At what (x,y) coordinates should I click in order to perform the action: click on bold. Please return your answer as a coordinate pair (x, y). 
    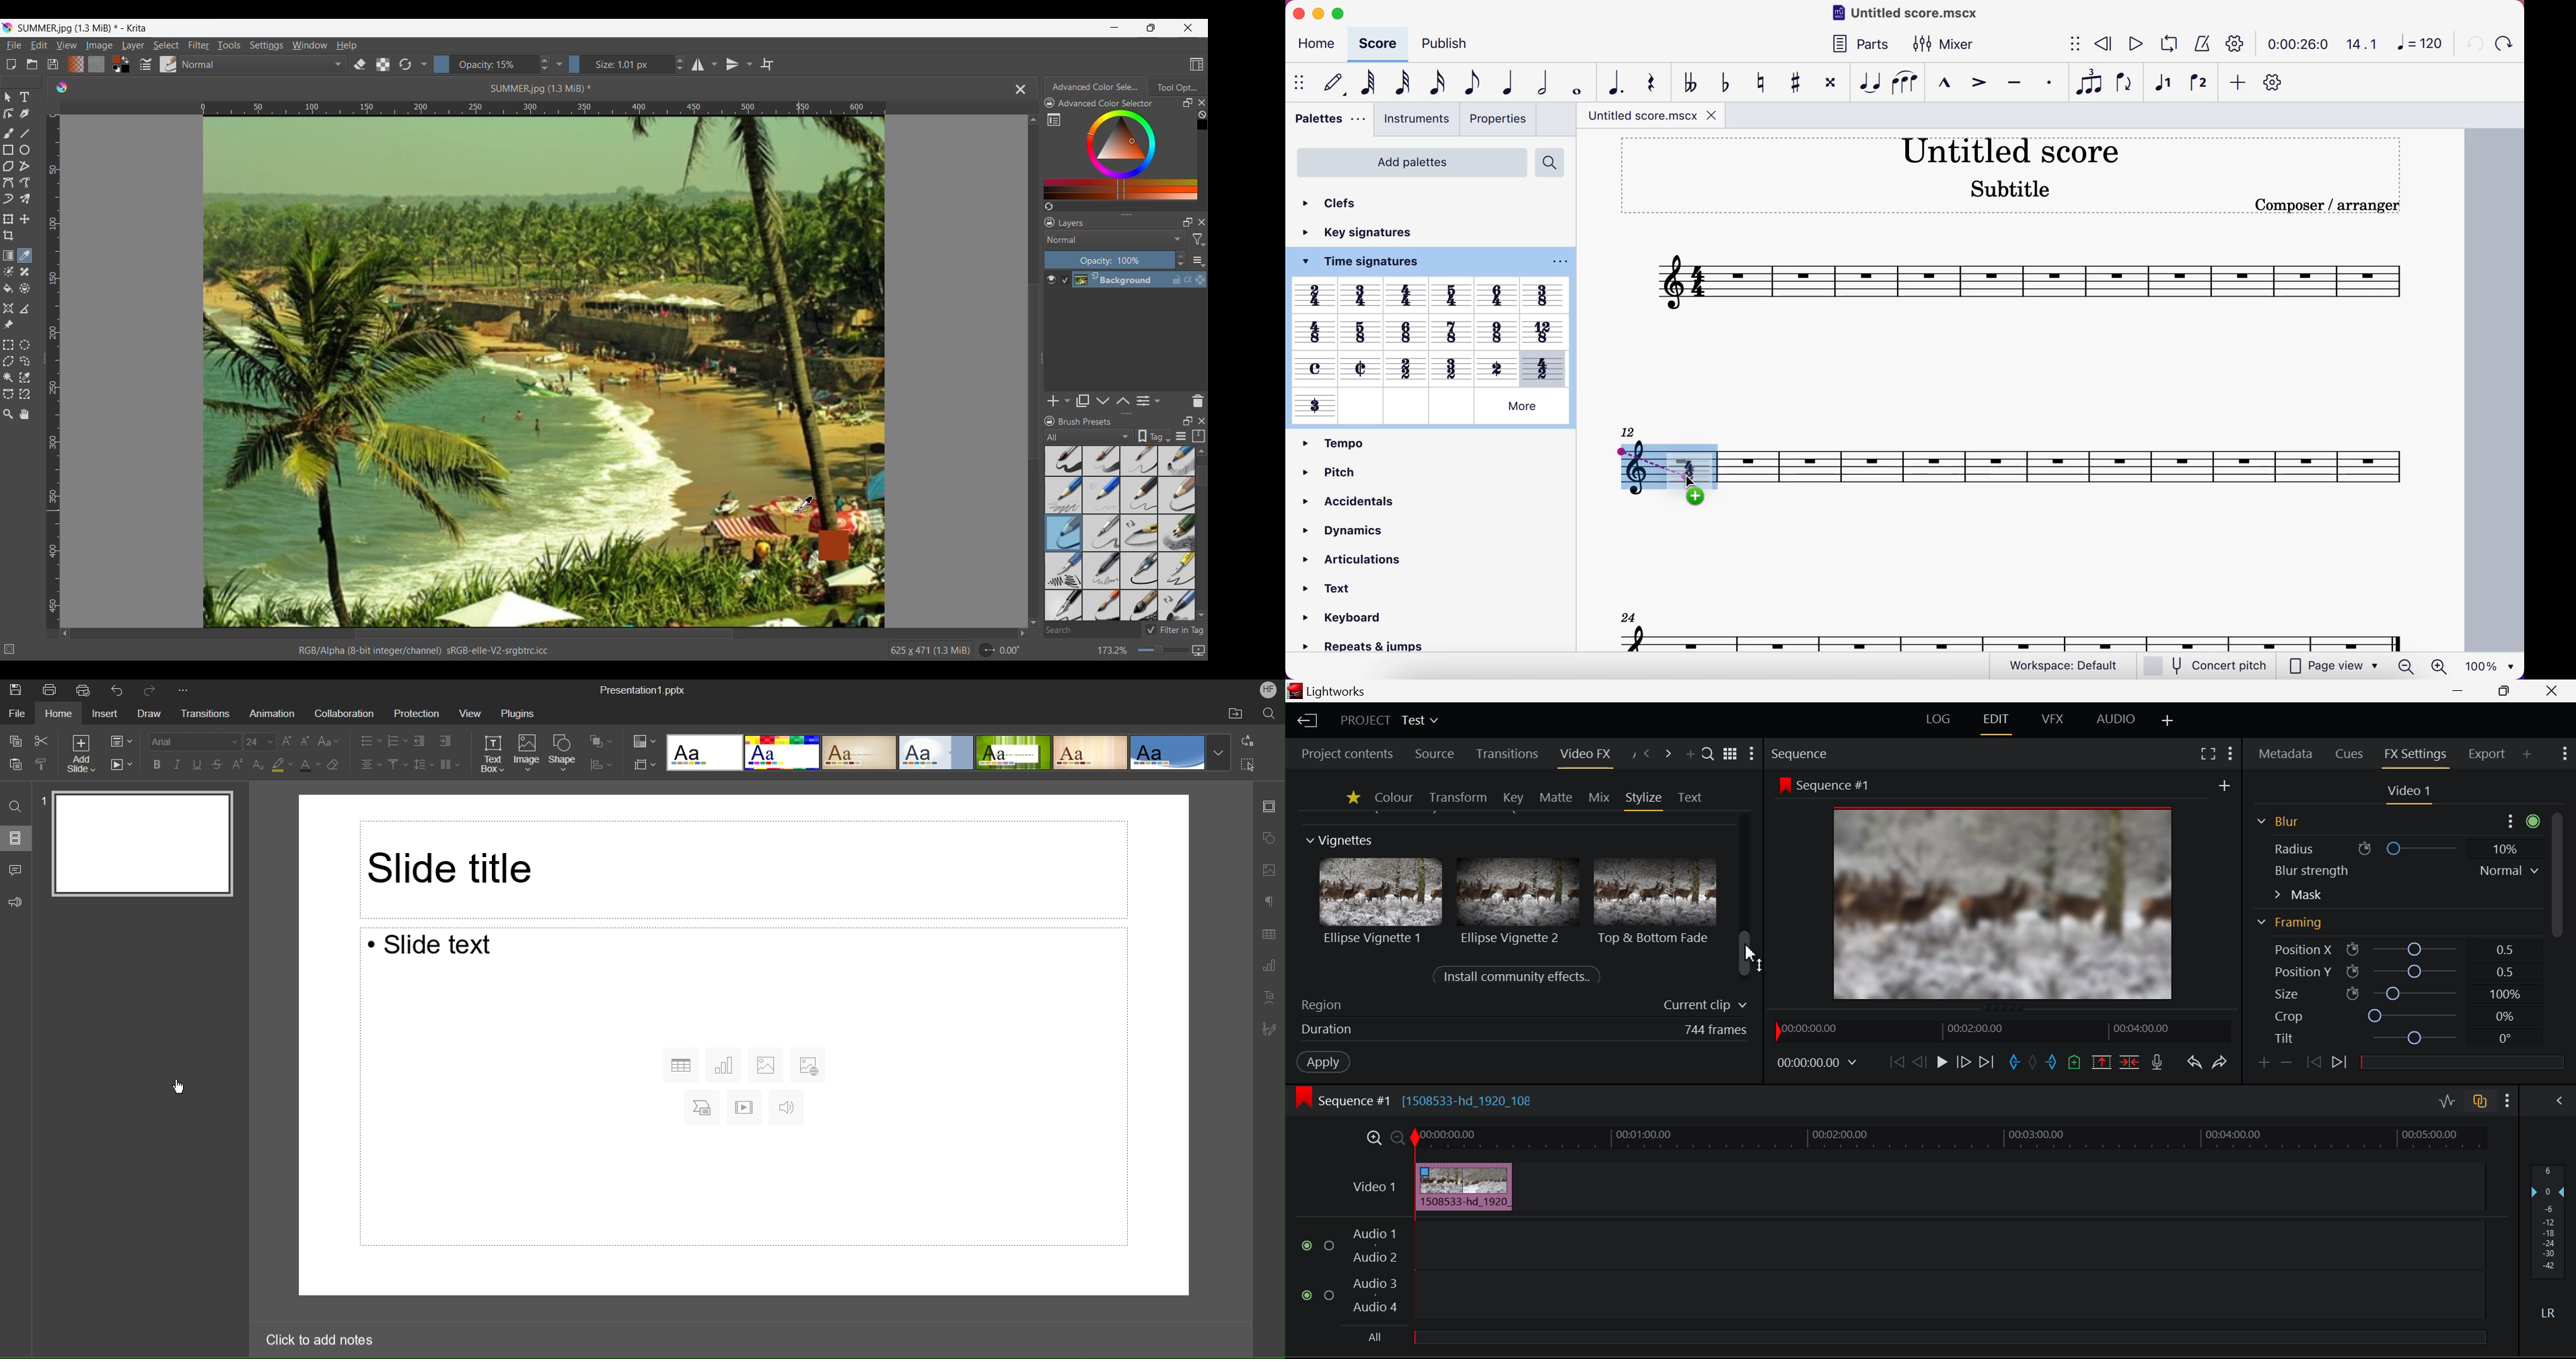
    Looking at the image, I should click on (155, 764).